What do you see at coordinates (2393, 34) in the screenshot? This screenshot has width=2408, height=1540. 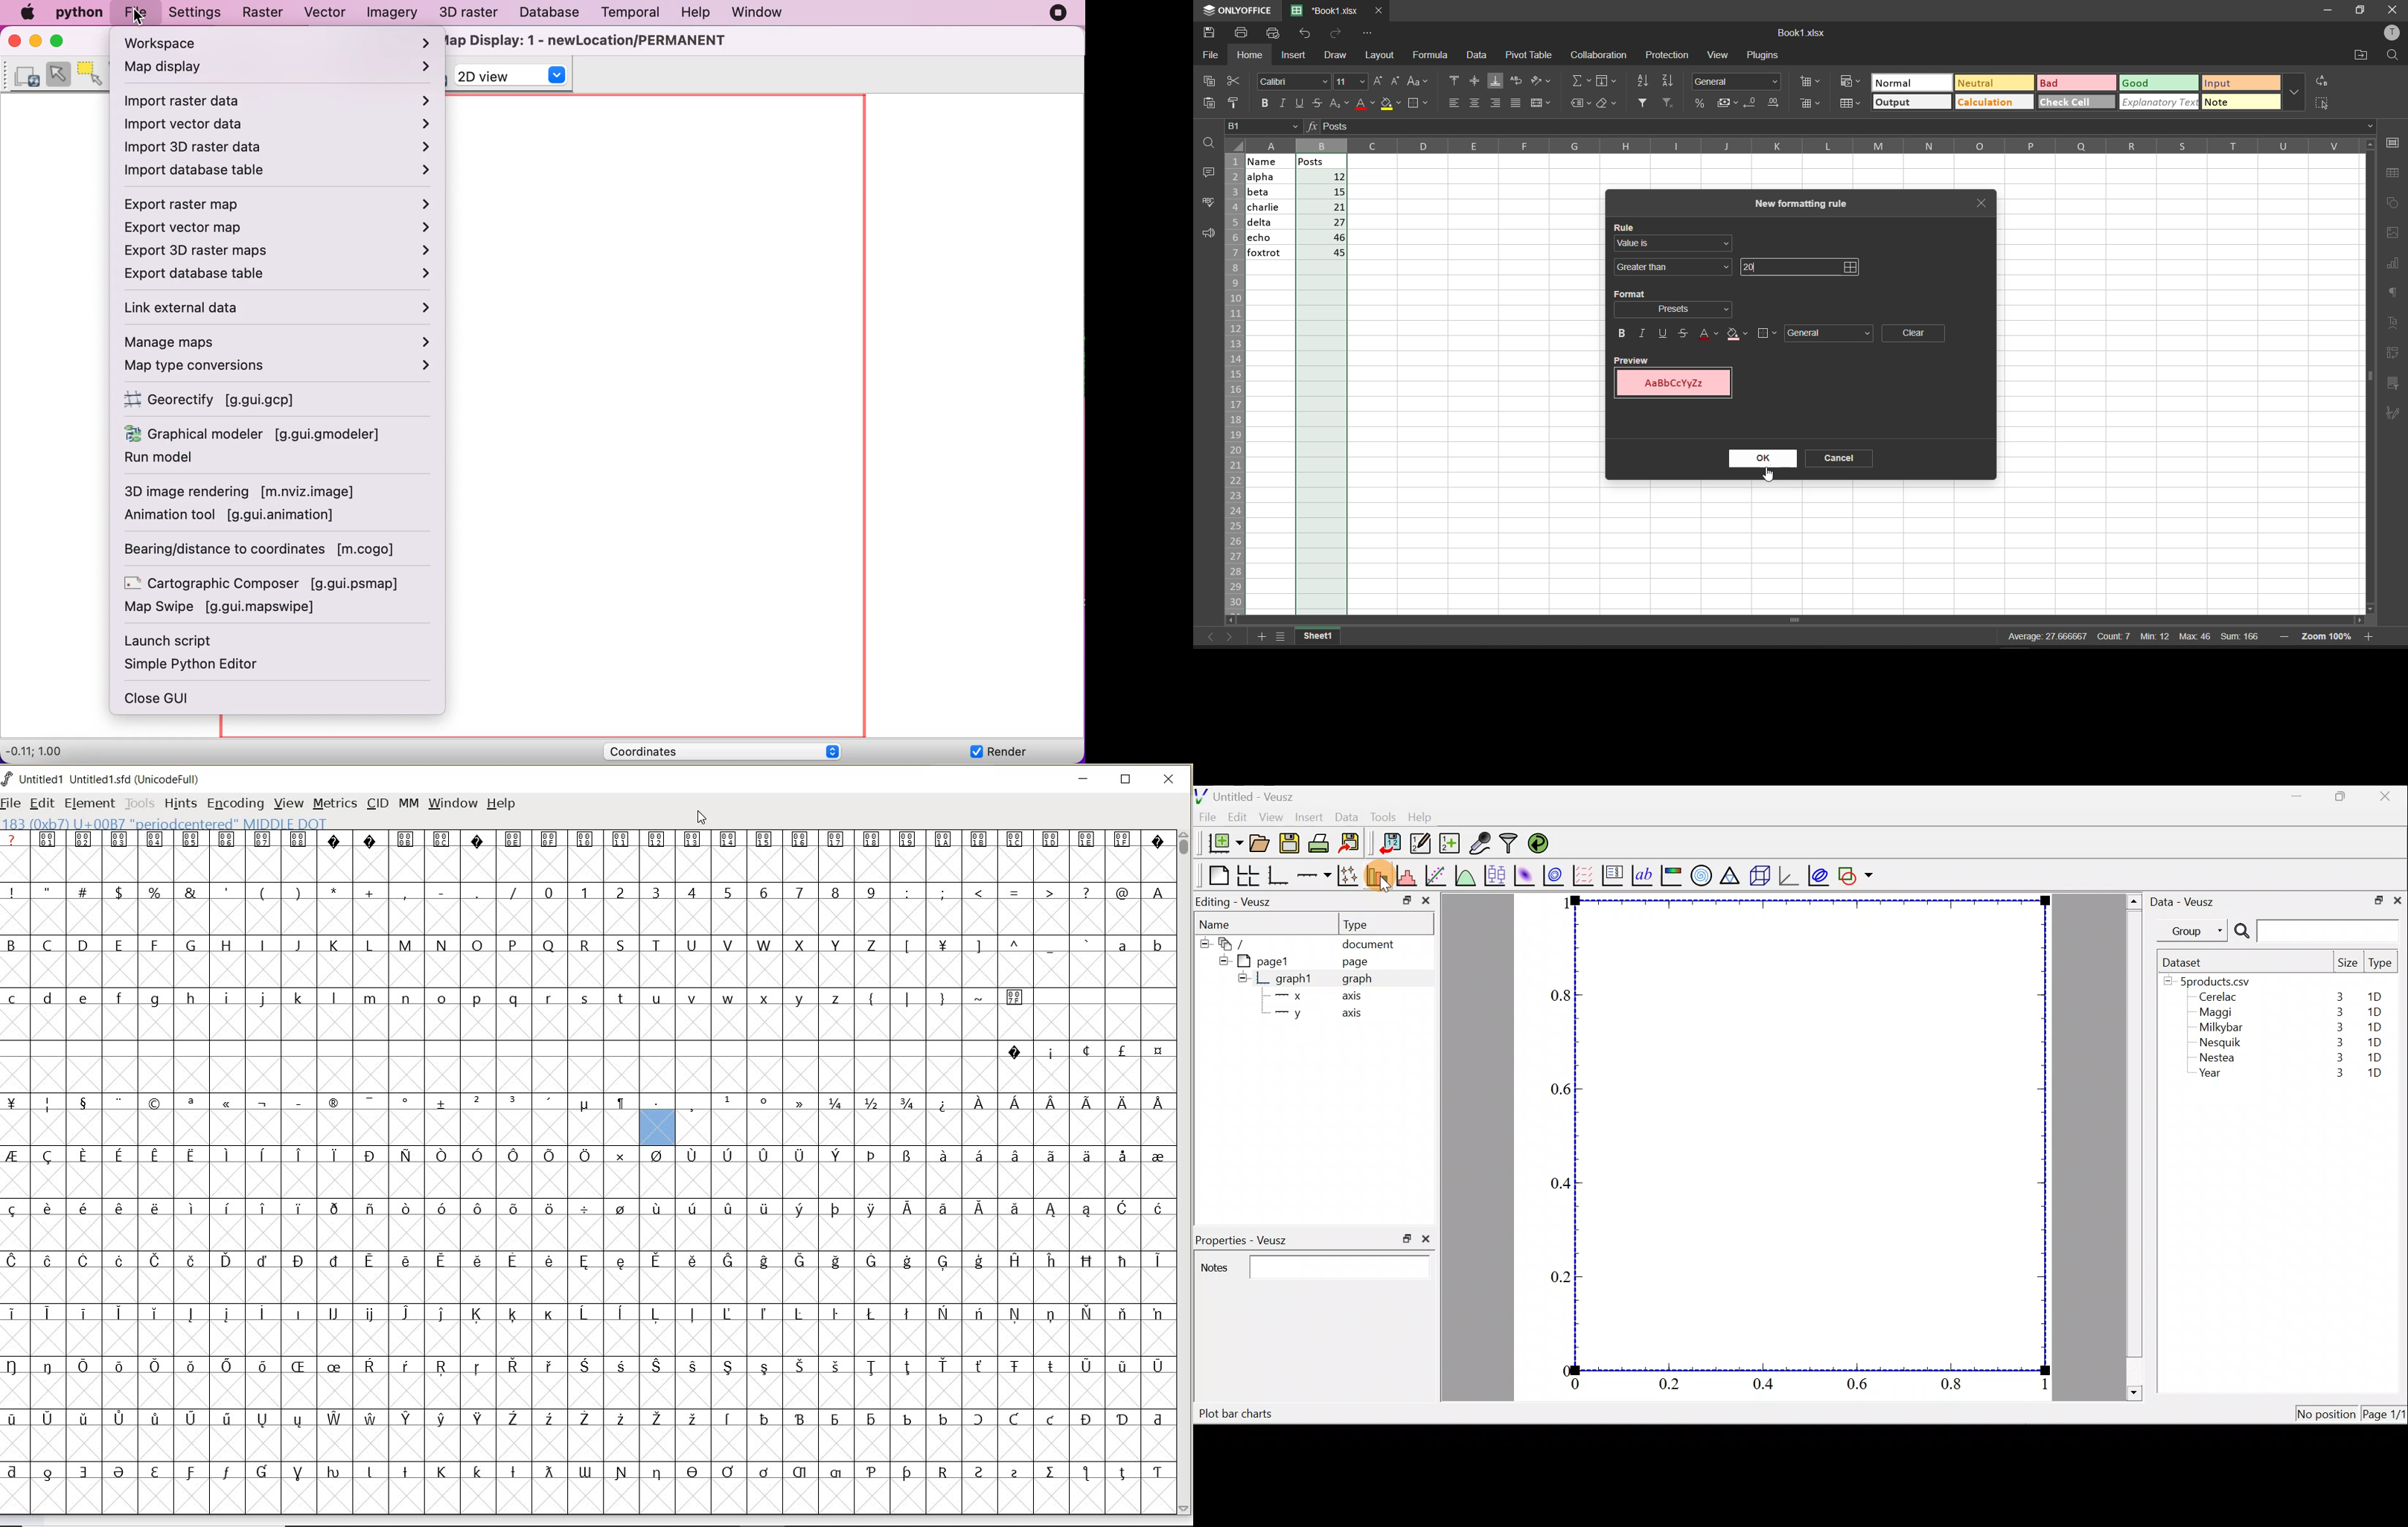 I see `user profile` at bounding box center [2393, 34].